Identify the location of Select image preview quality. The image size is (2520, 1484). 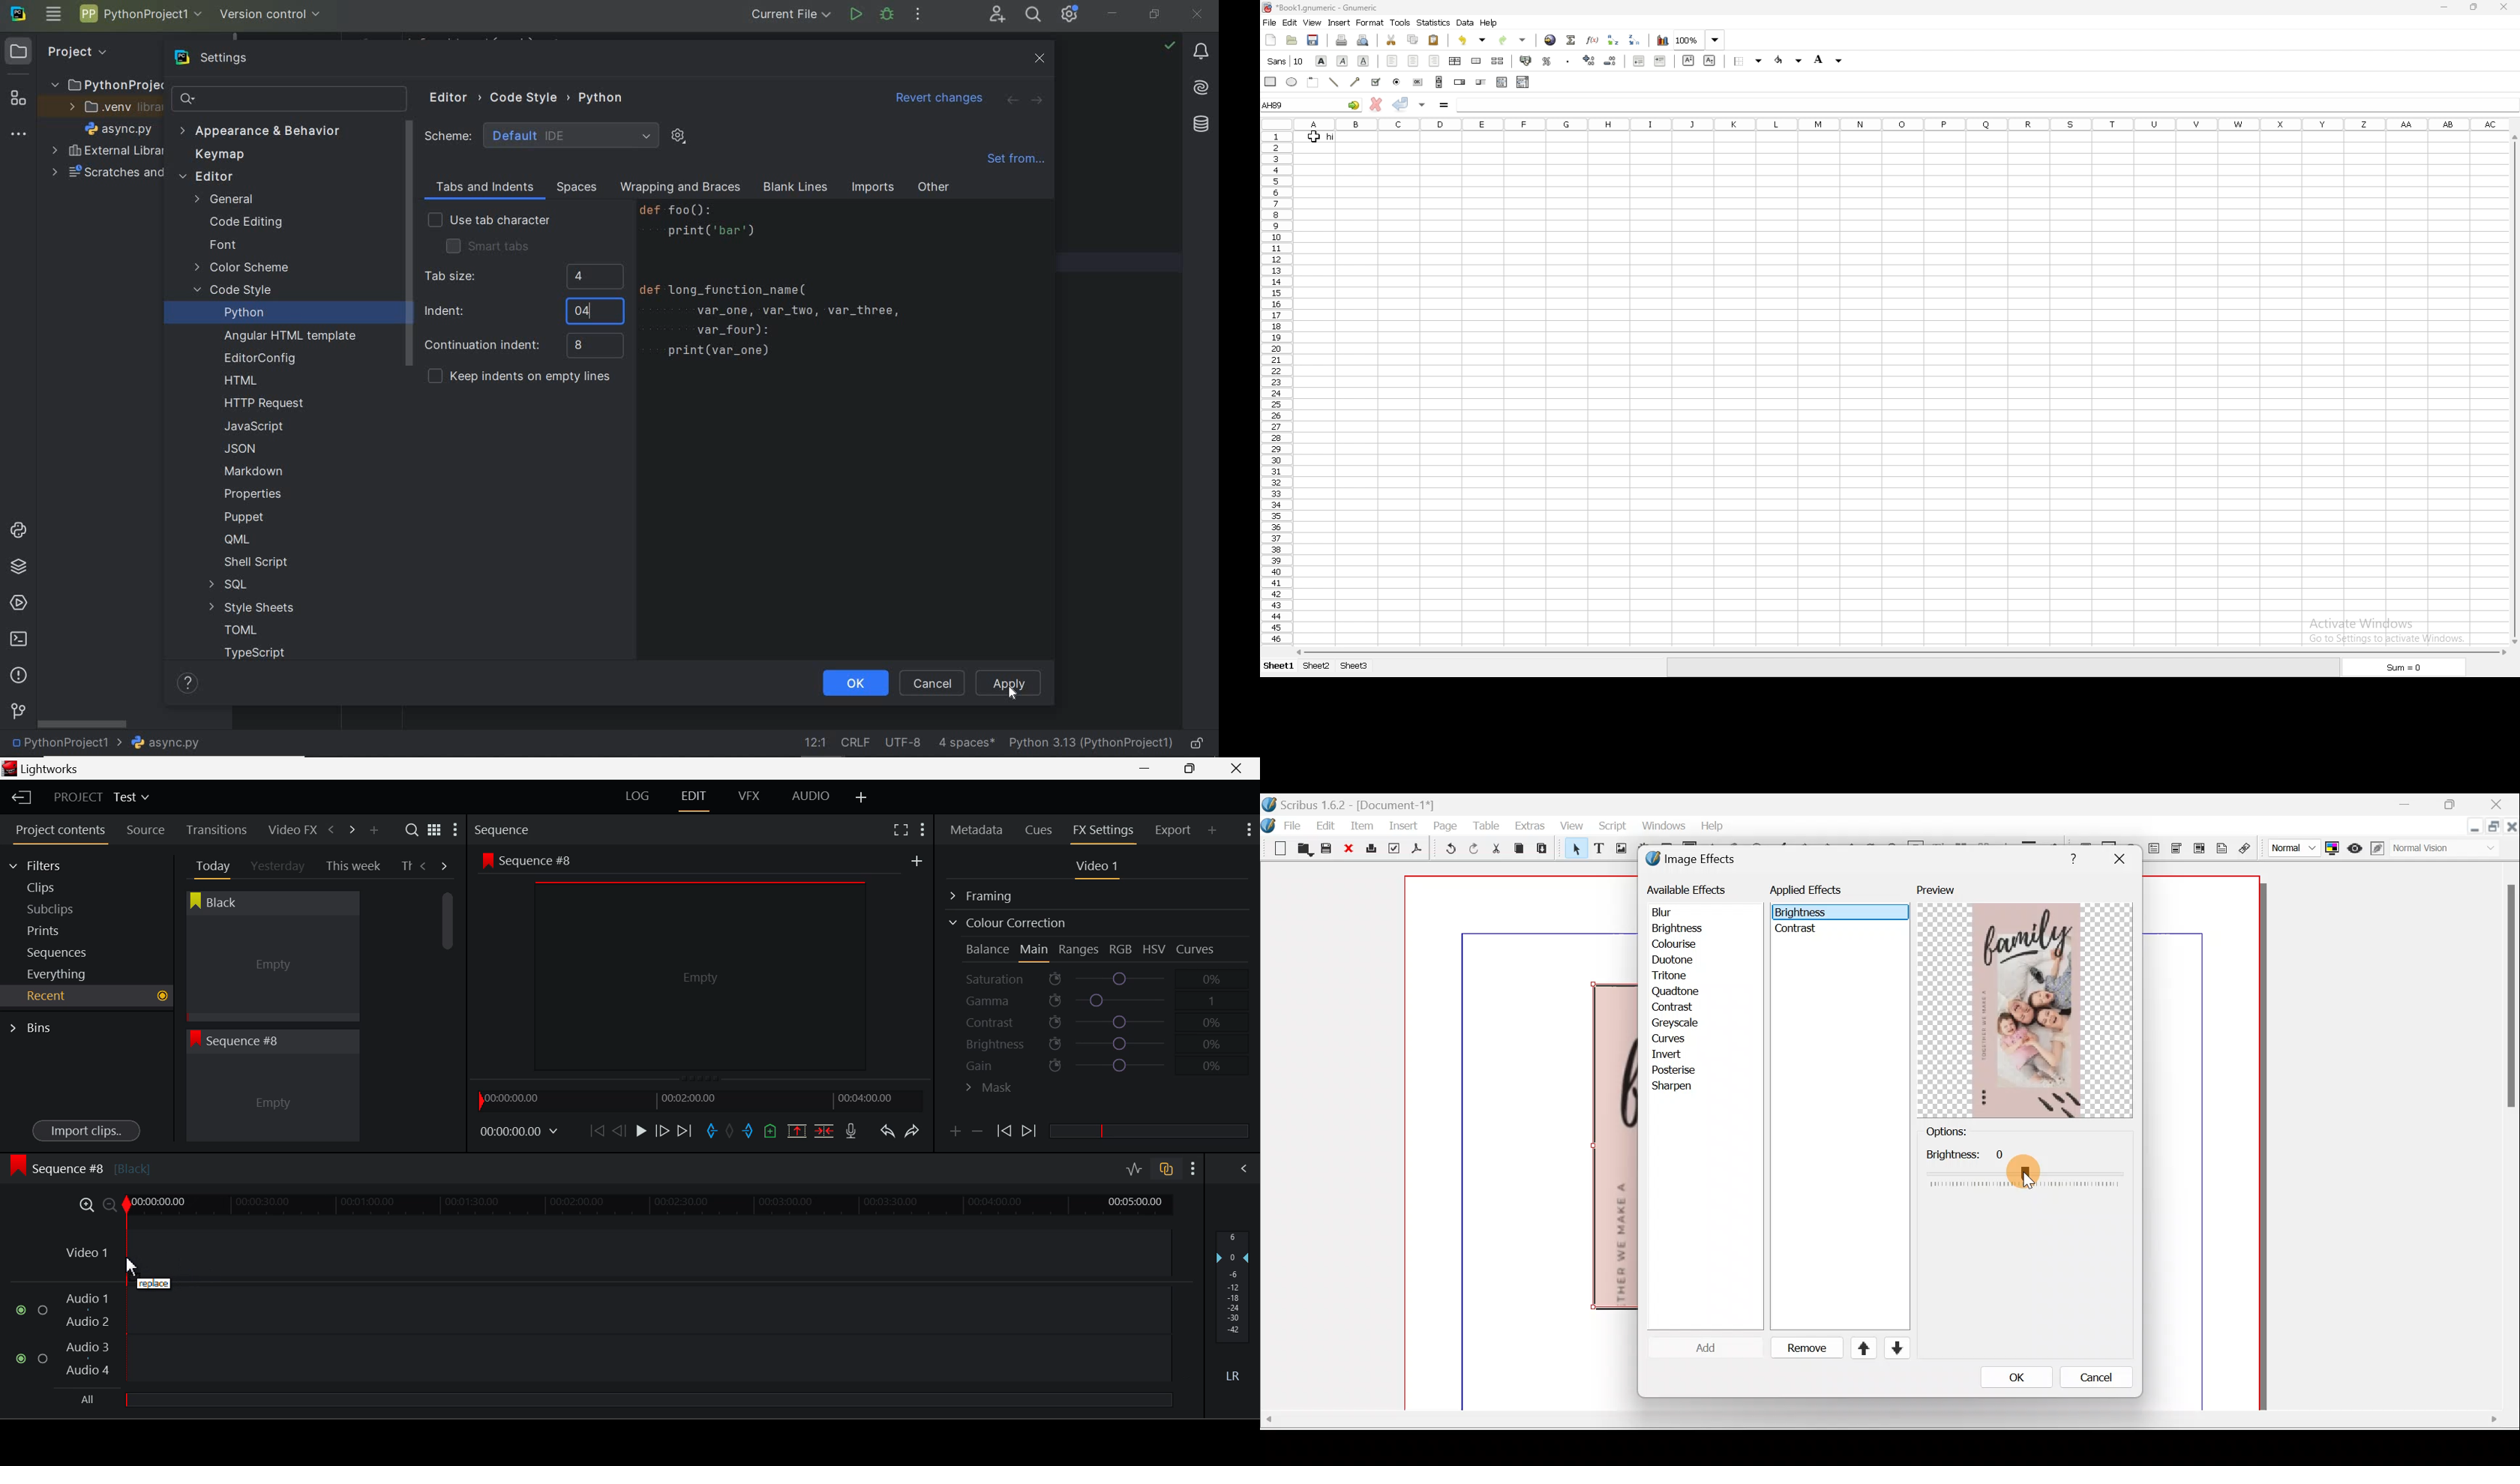
(2291, 846).